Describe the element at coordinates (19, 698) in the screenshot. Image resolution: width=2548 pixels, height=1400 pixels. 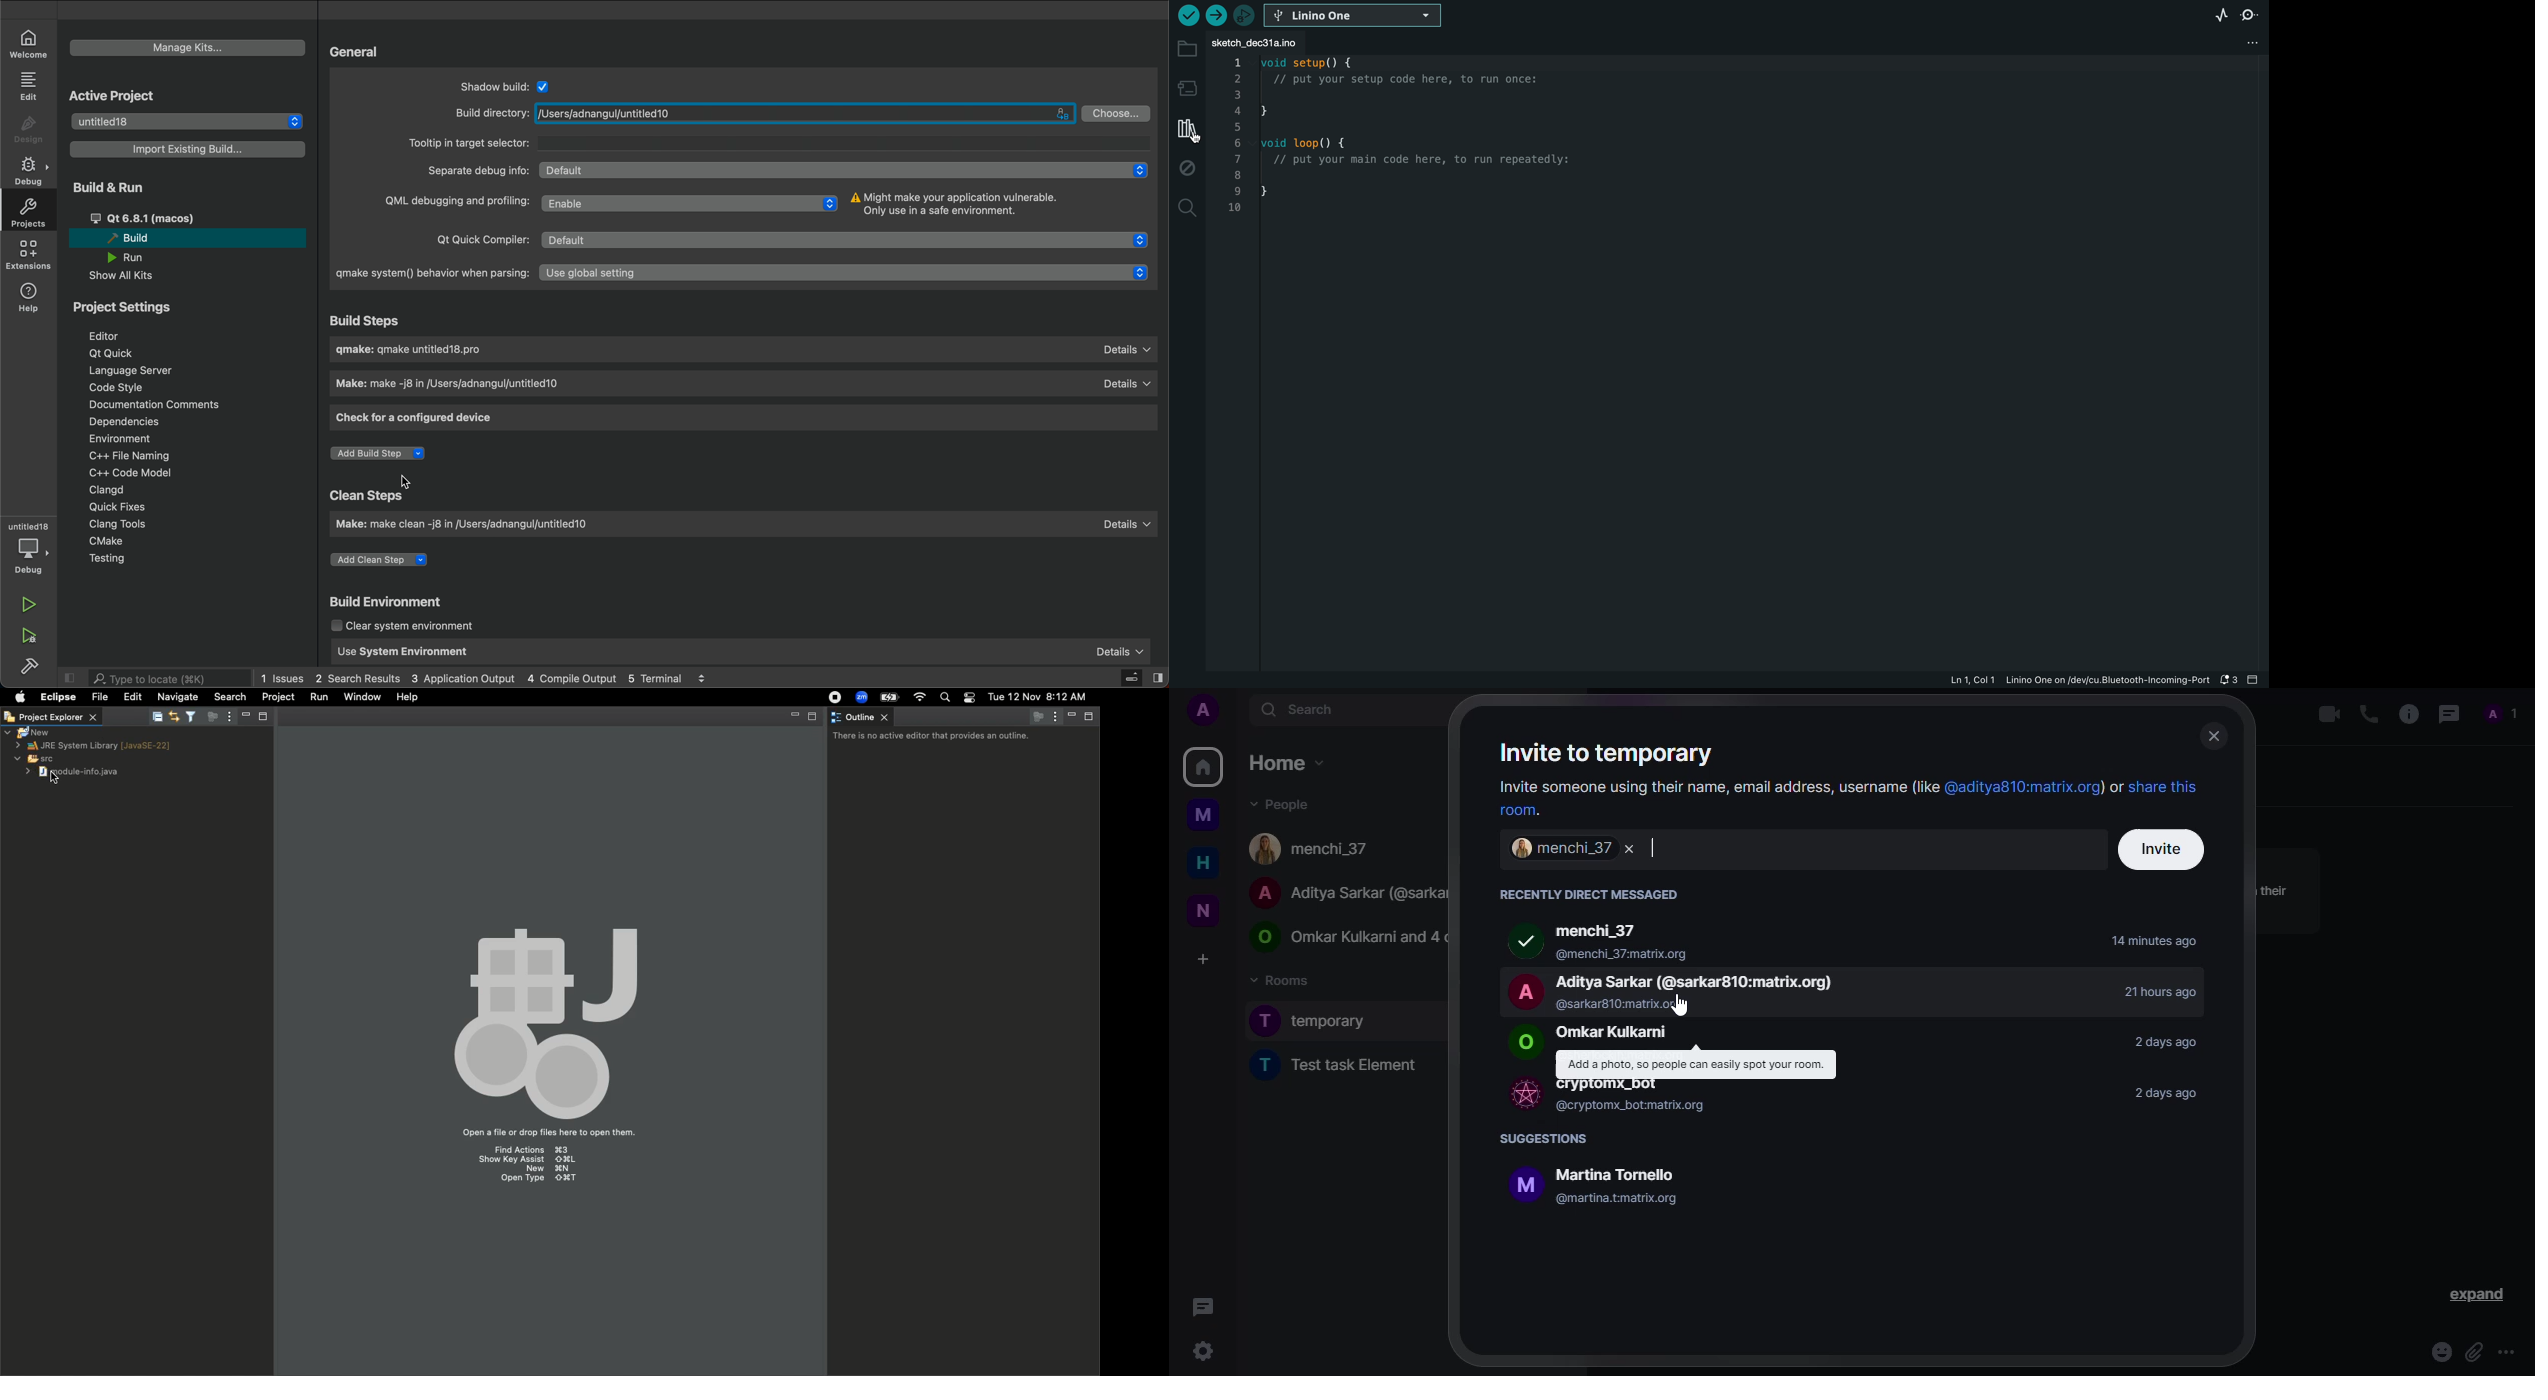
I see `Apple logo` at that location.